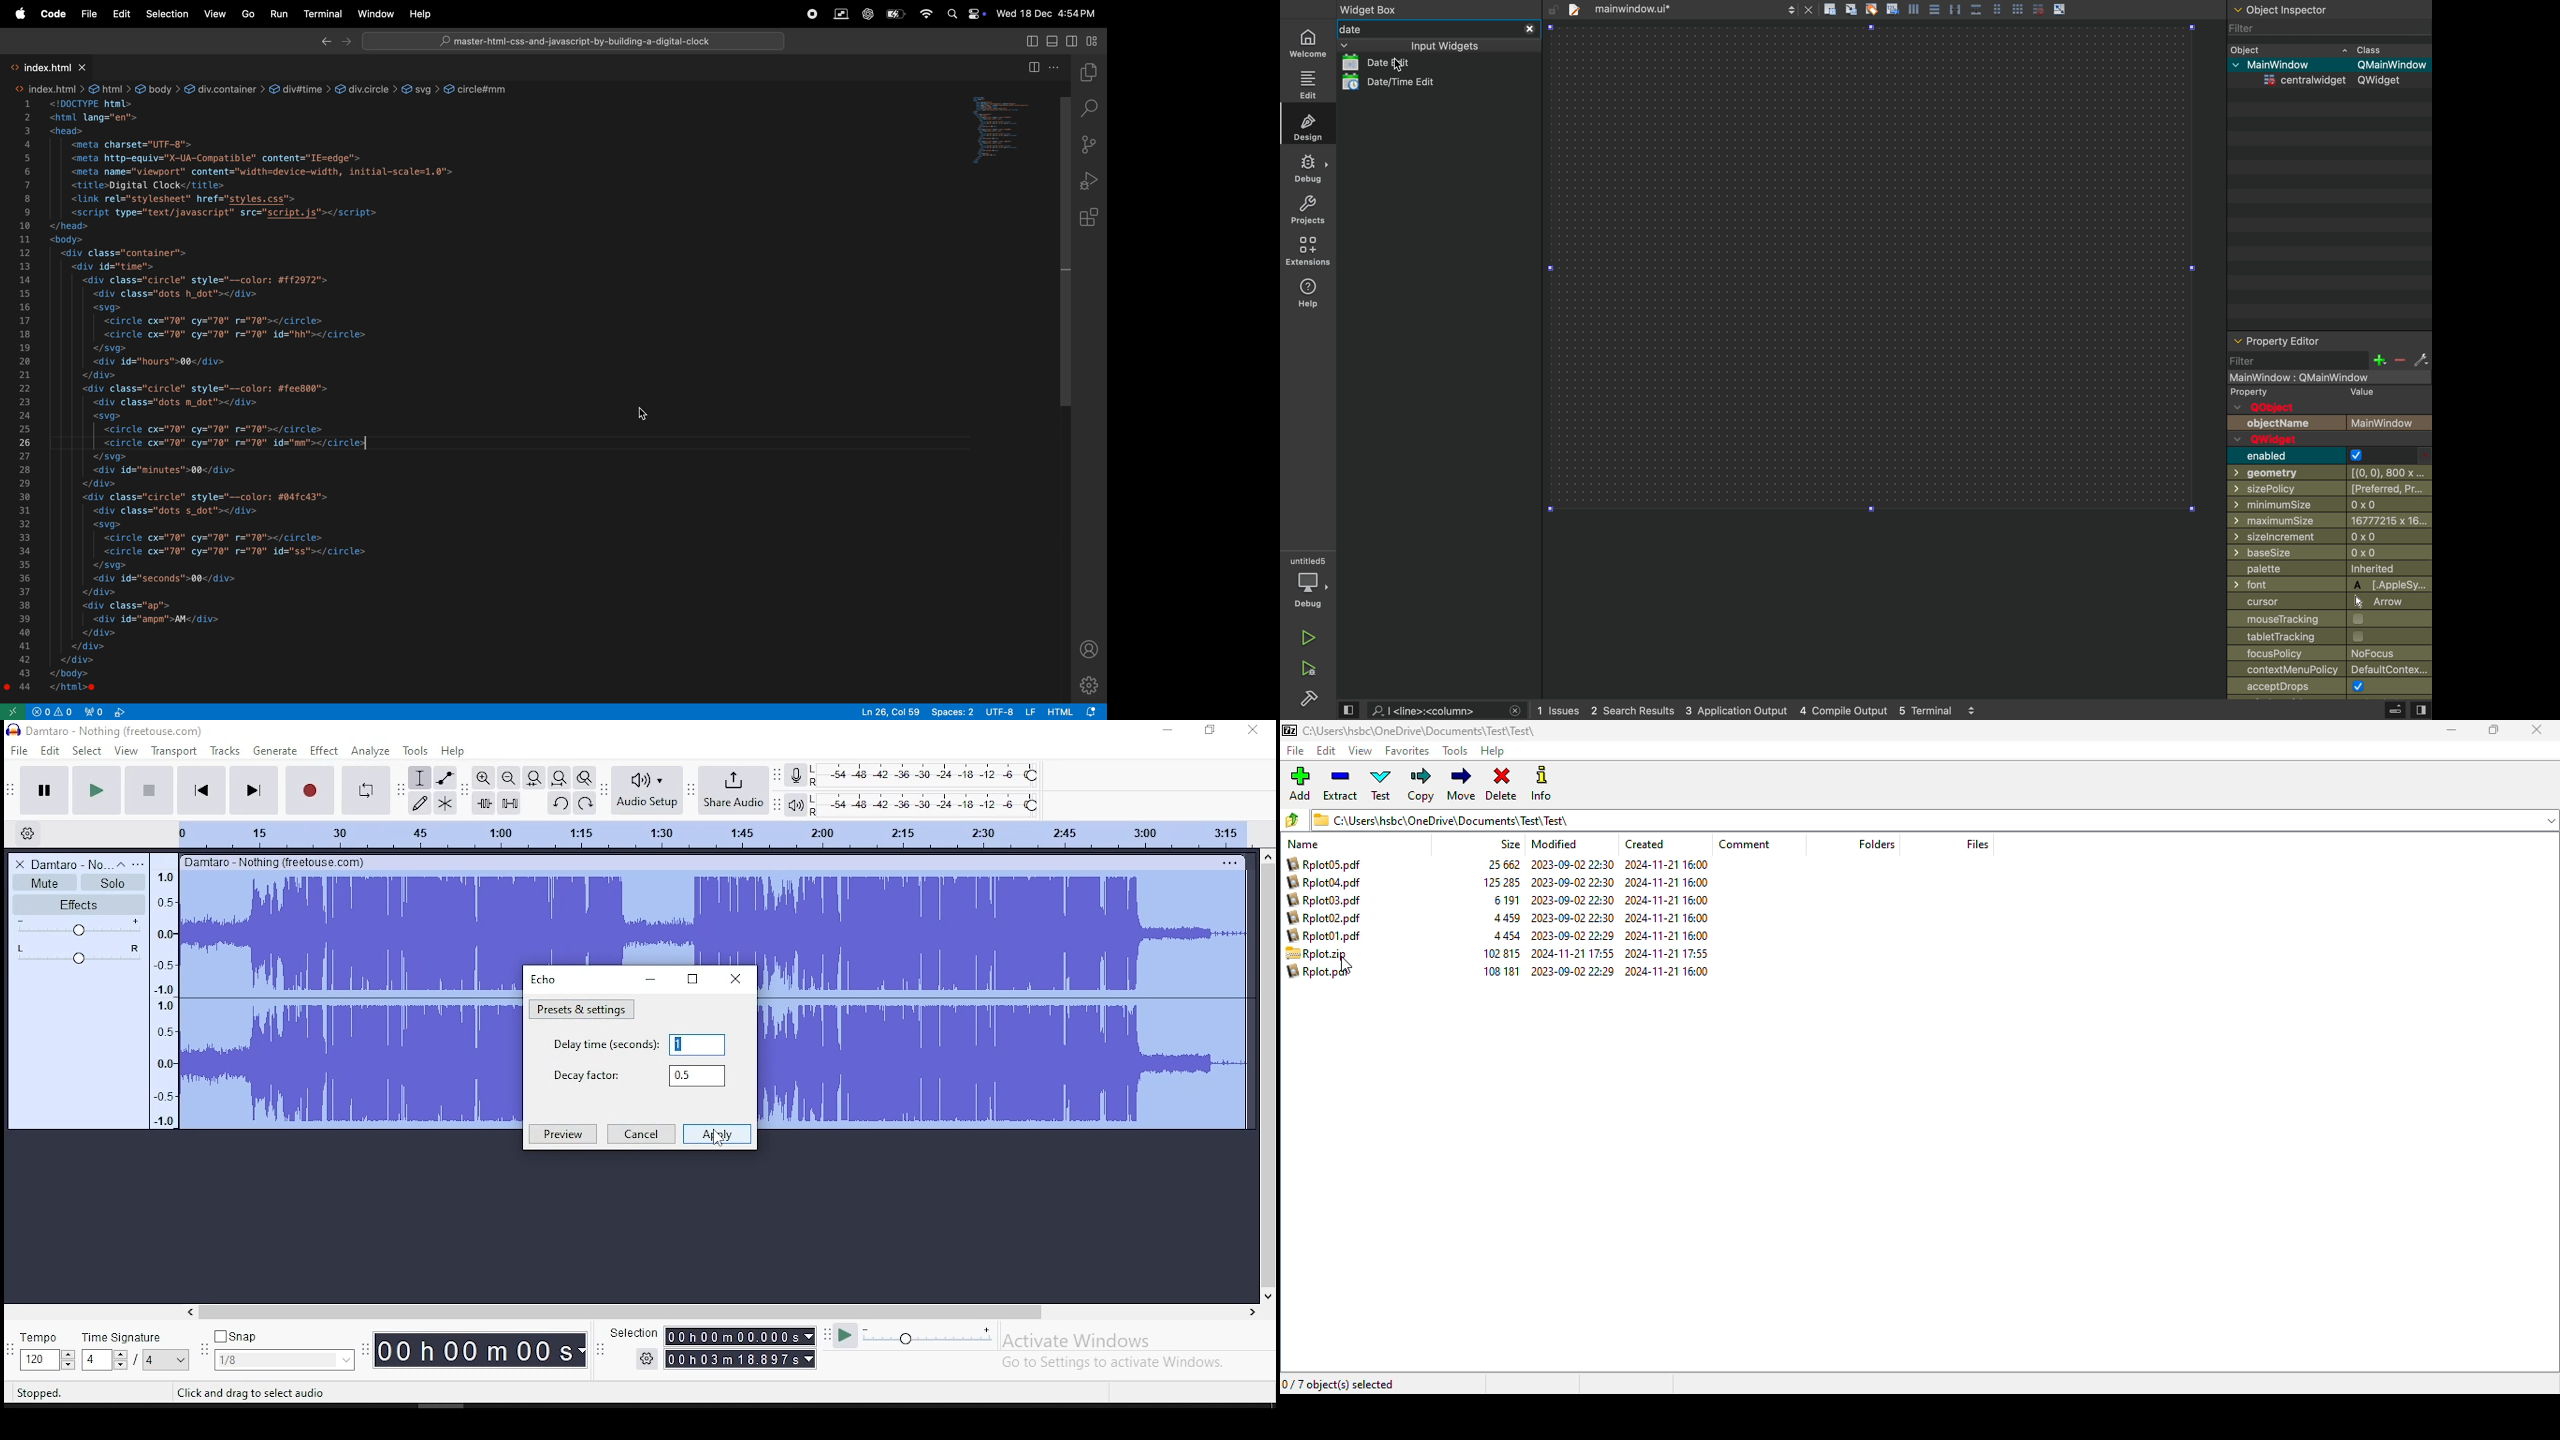  I want to click on home, so click(1306, 42).